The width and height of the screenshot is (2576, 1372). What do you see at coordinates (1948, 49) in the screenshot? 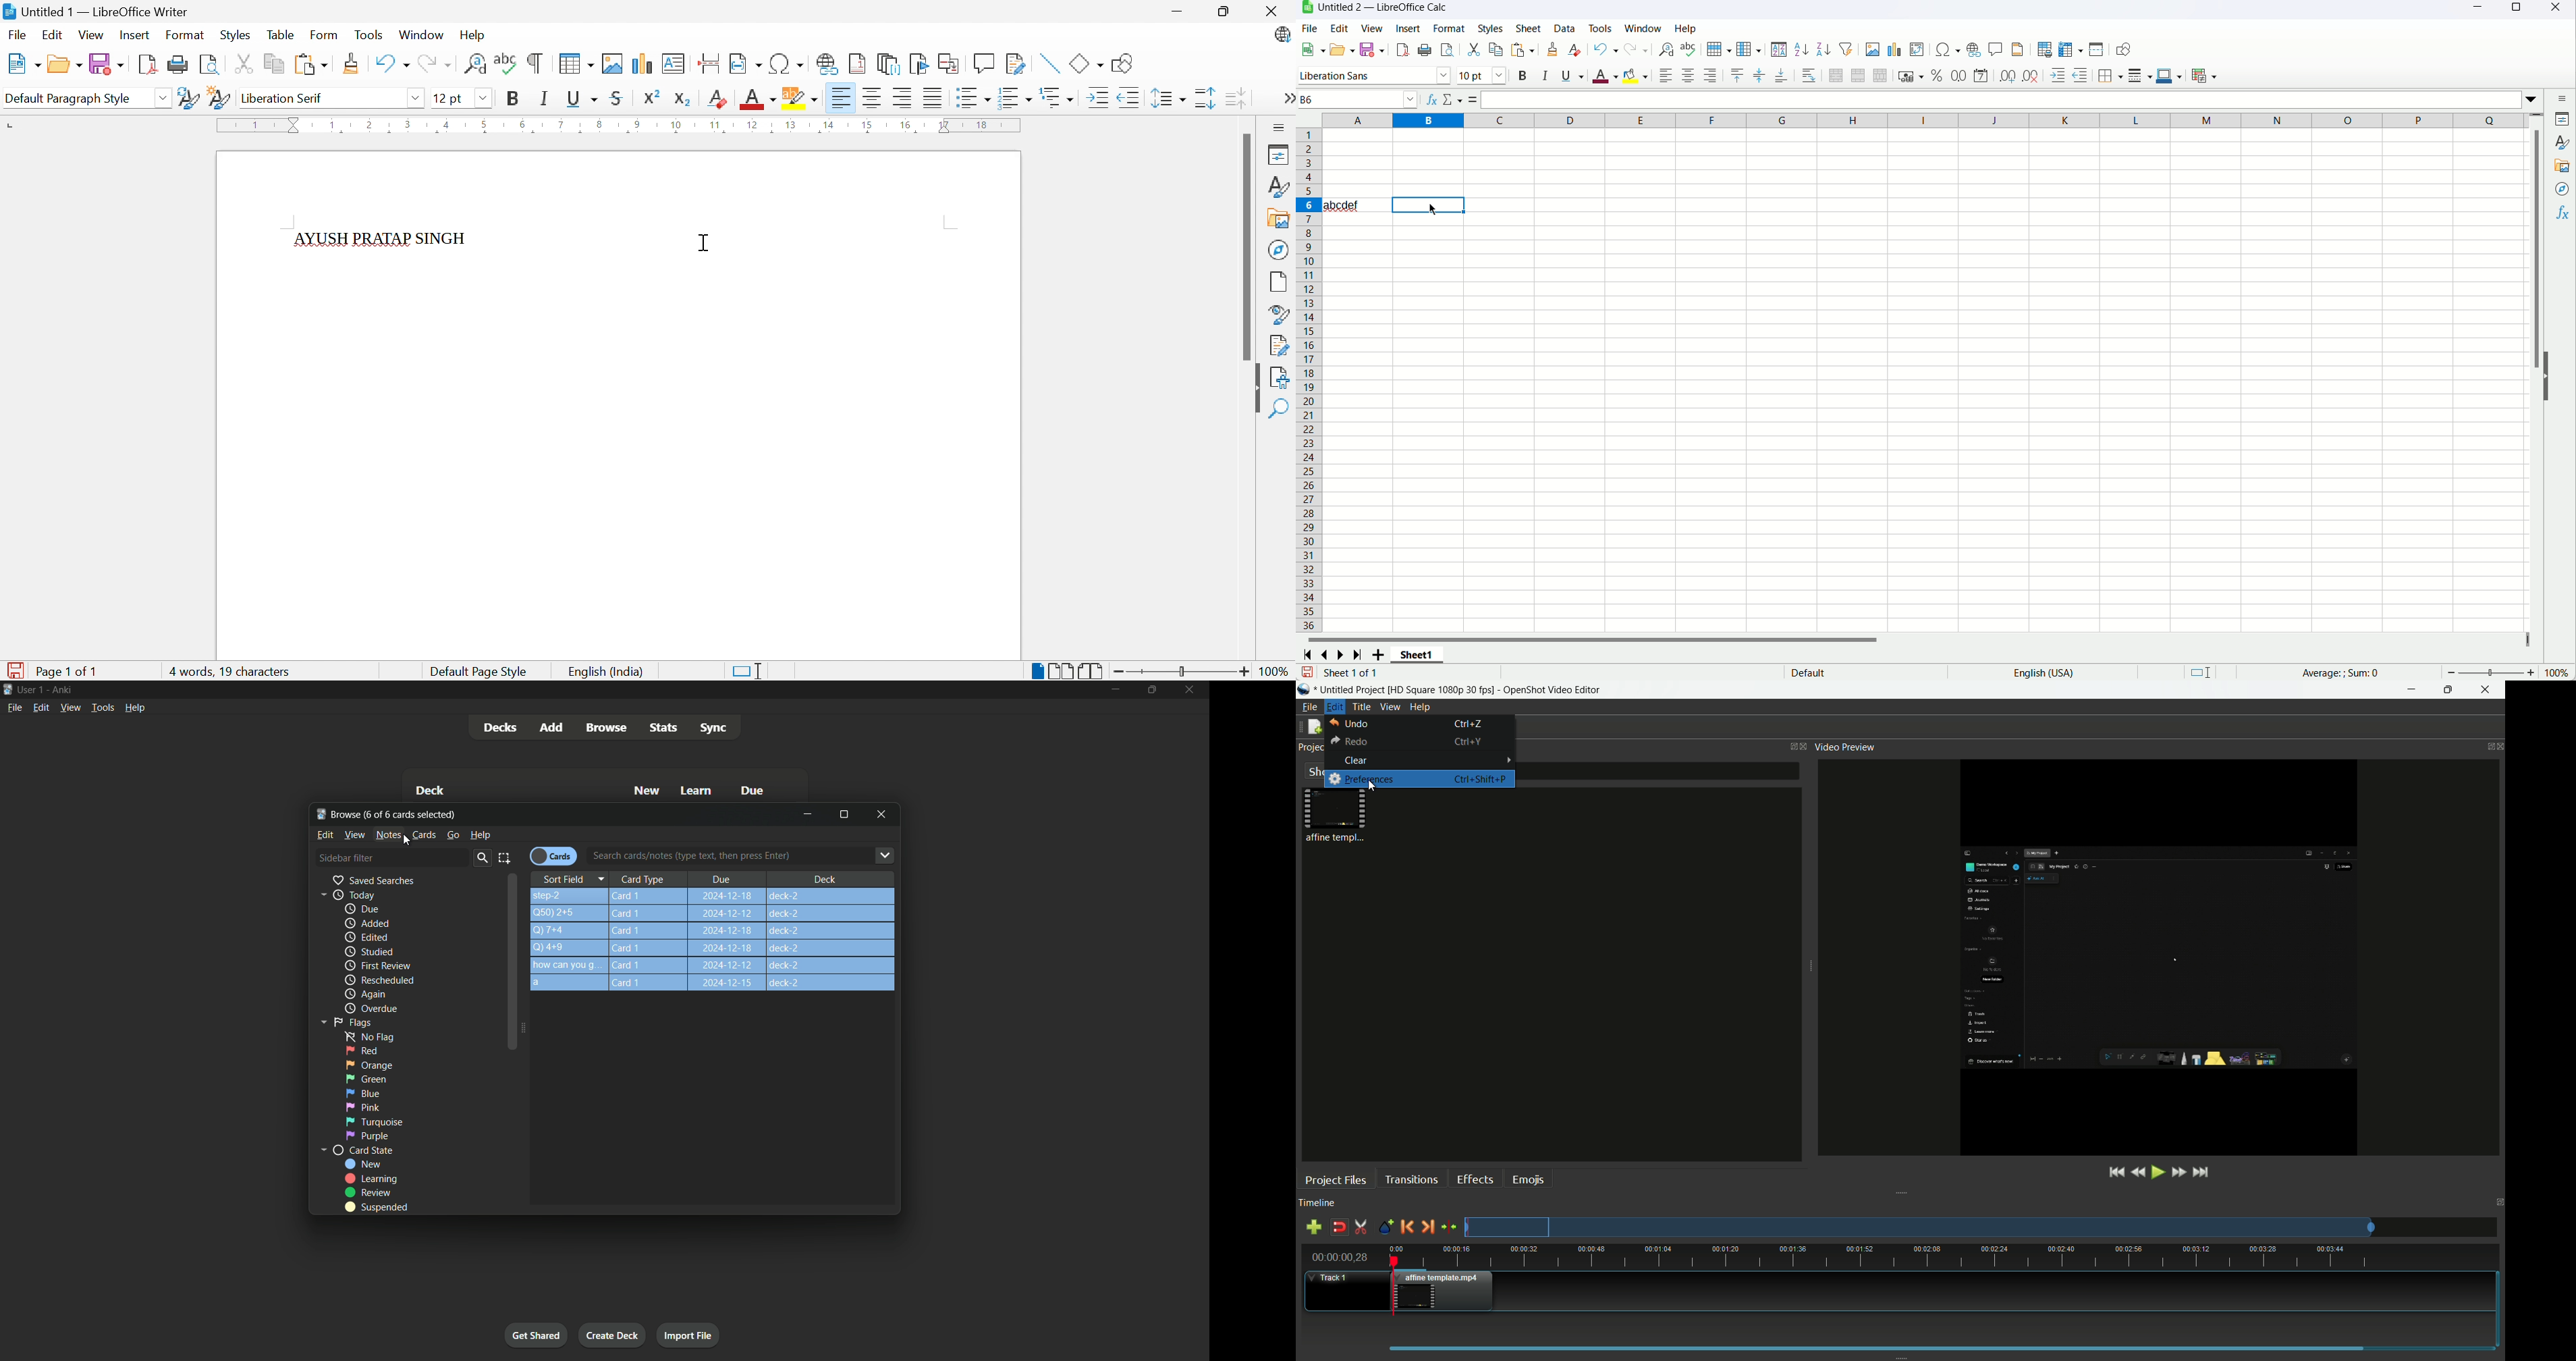
I see `insert special character` at bounding box center [1948, 49].